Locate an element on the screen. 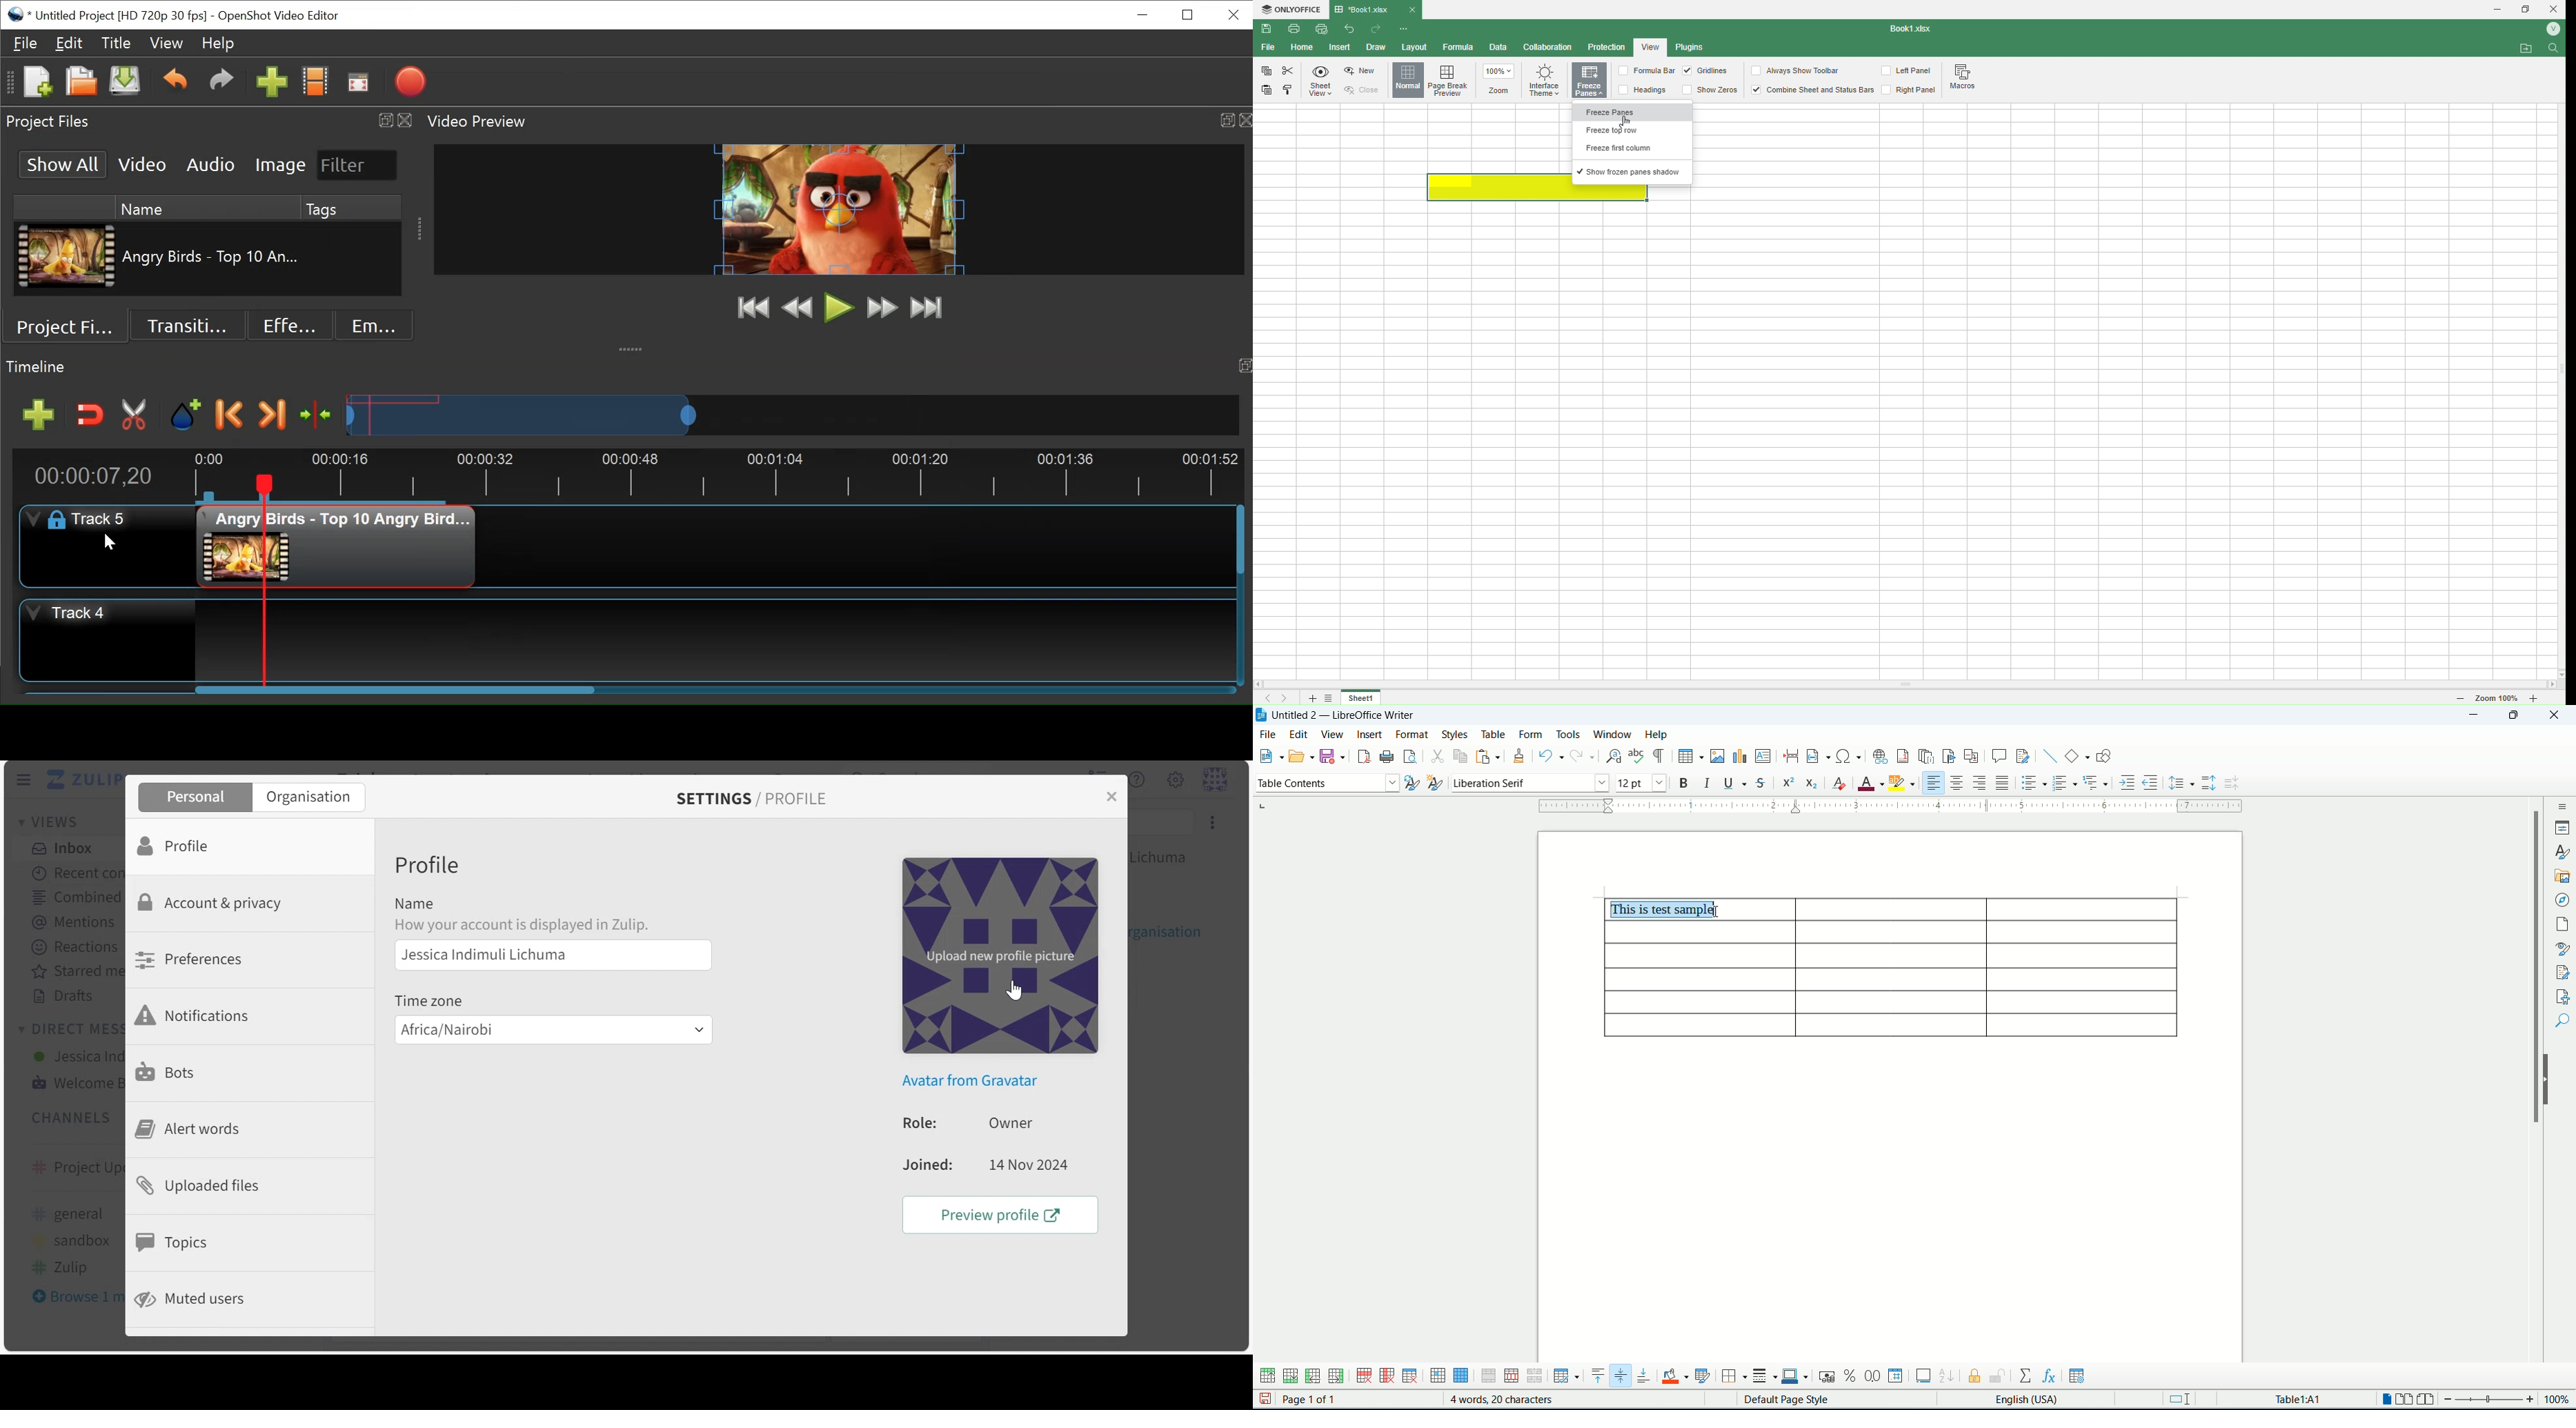 The image size is (2576, 1428). paragraph style is located at coordinates (1326, 784).